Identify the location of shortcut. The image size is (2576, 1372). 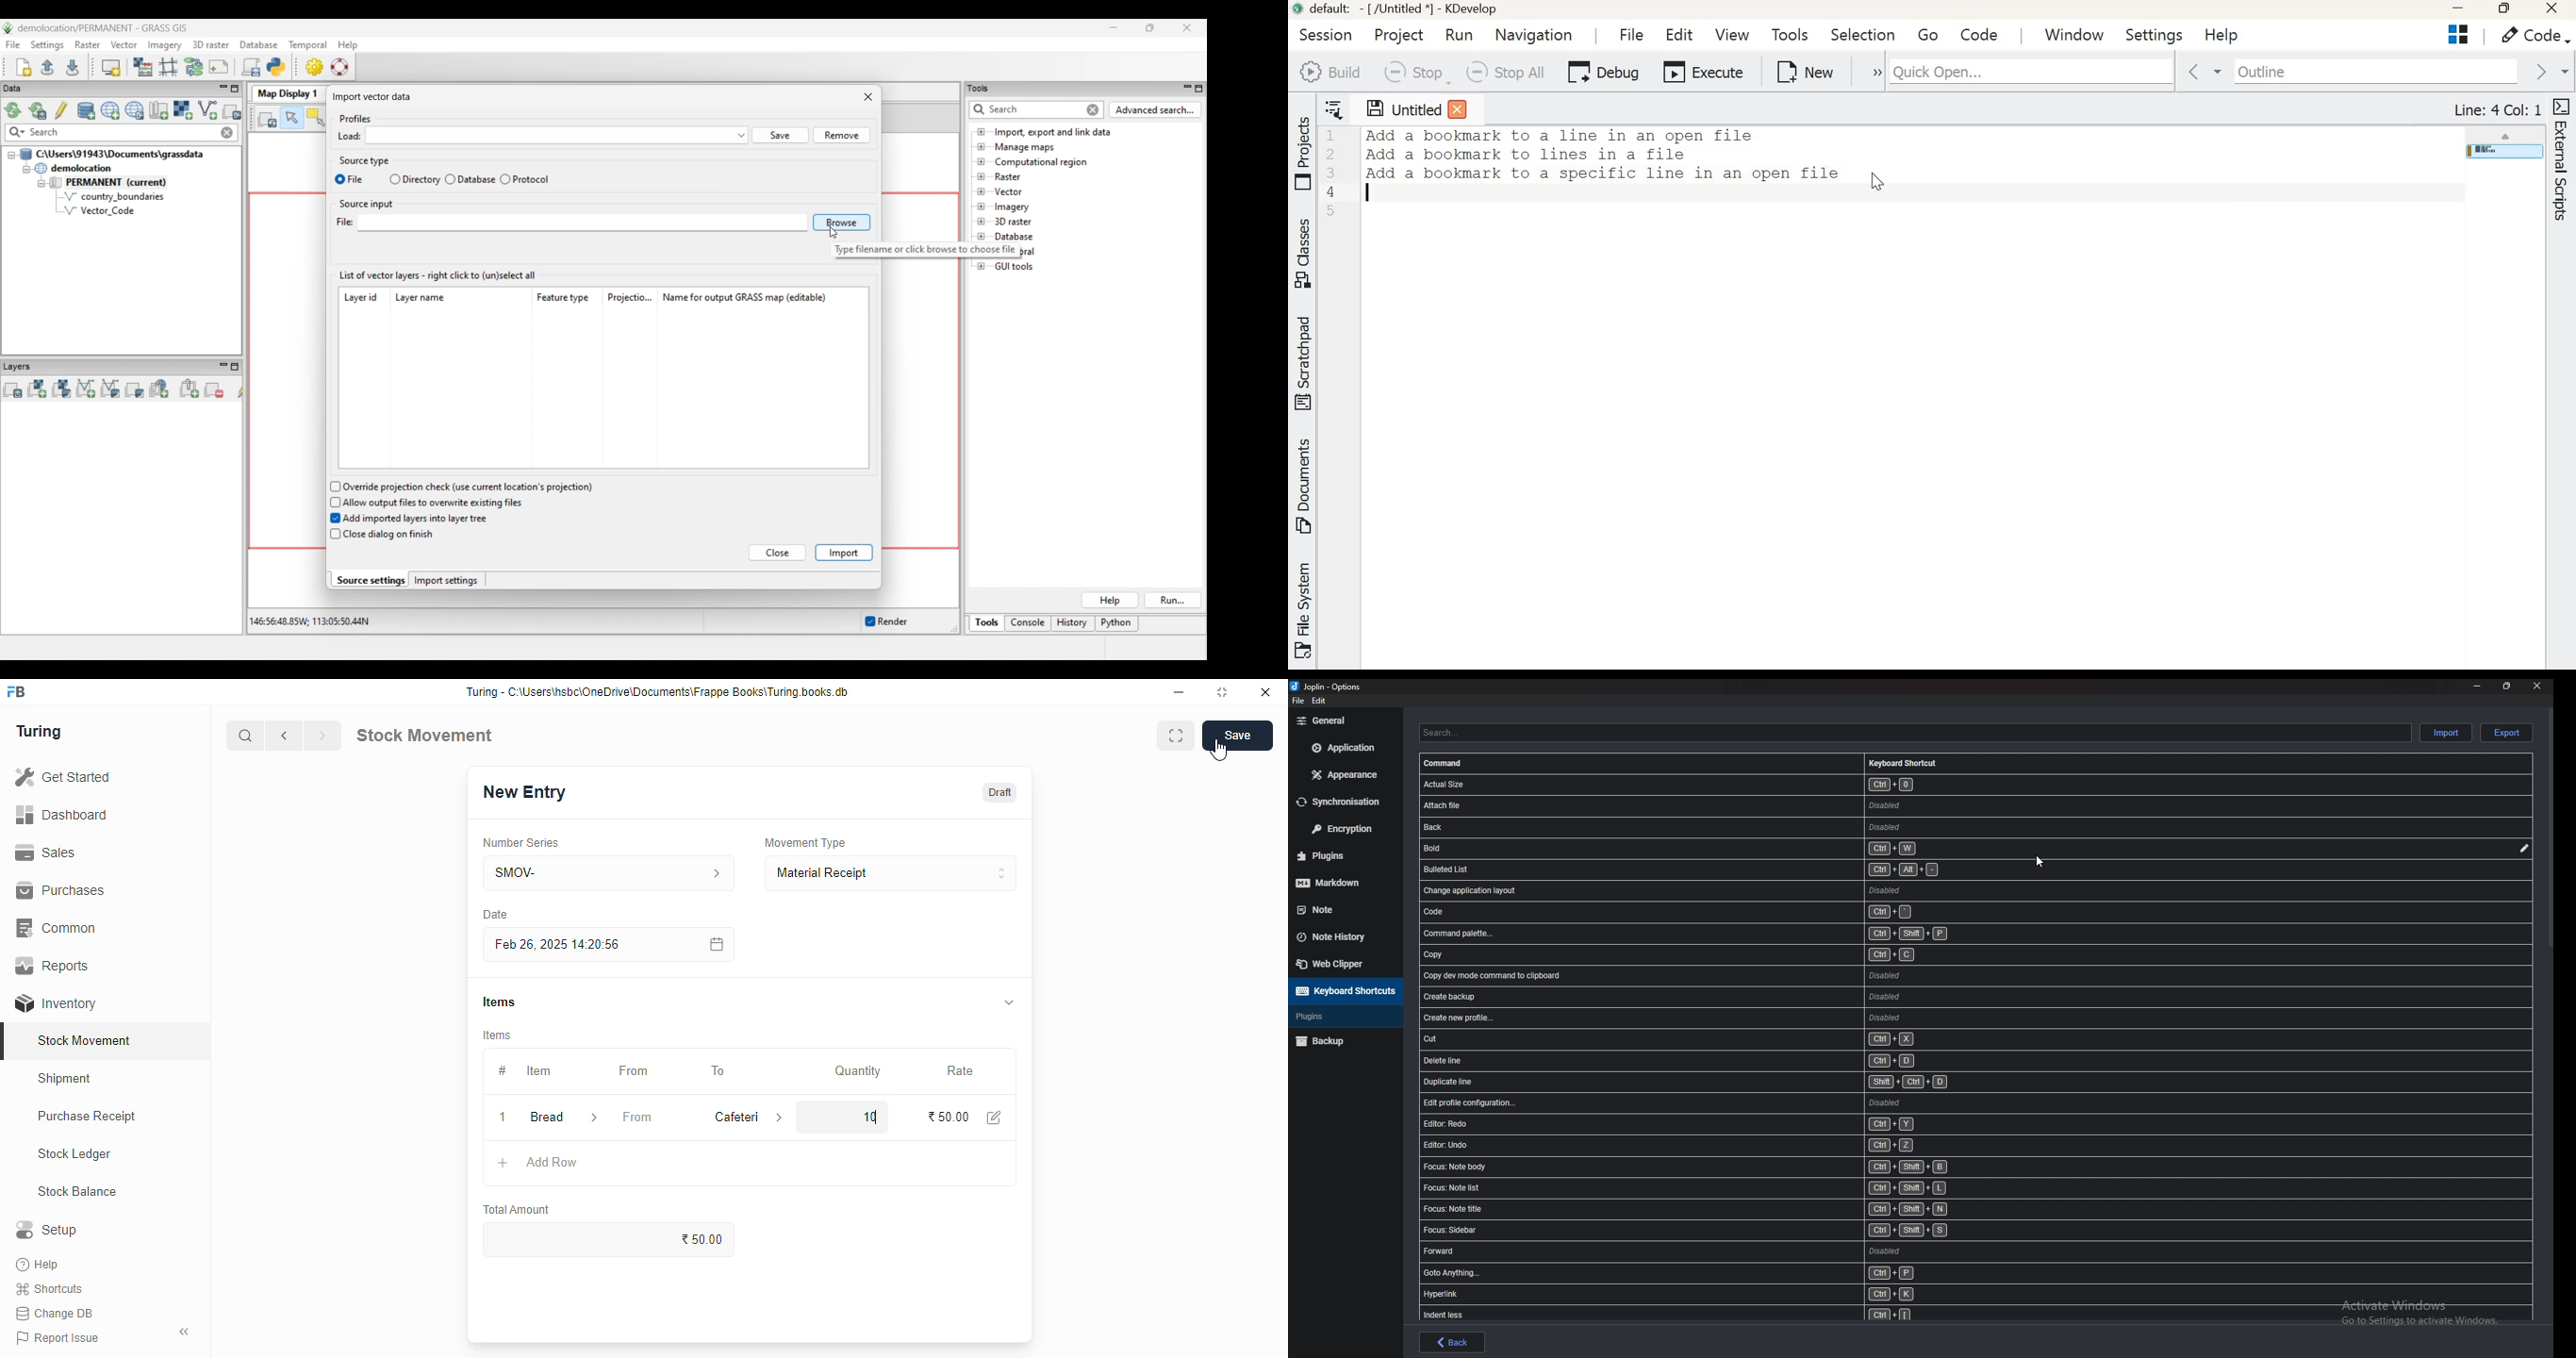
(1716, 1146).